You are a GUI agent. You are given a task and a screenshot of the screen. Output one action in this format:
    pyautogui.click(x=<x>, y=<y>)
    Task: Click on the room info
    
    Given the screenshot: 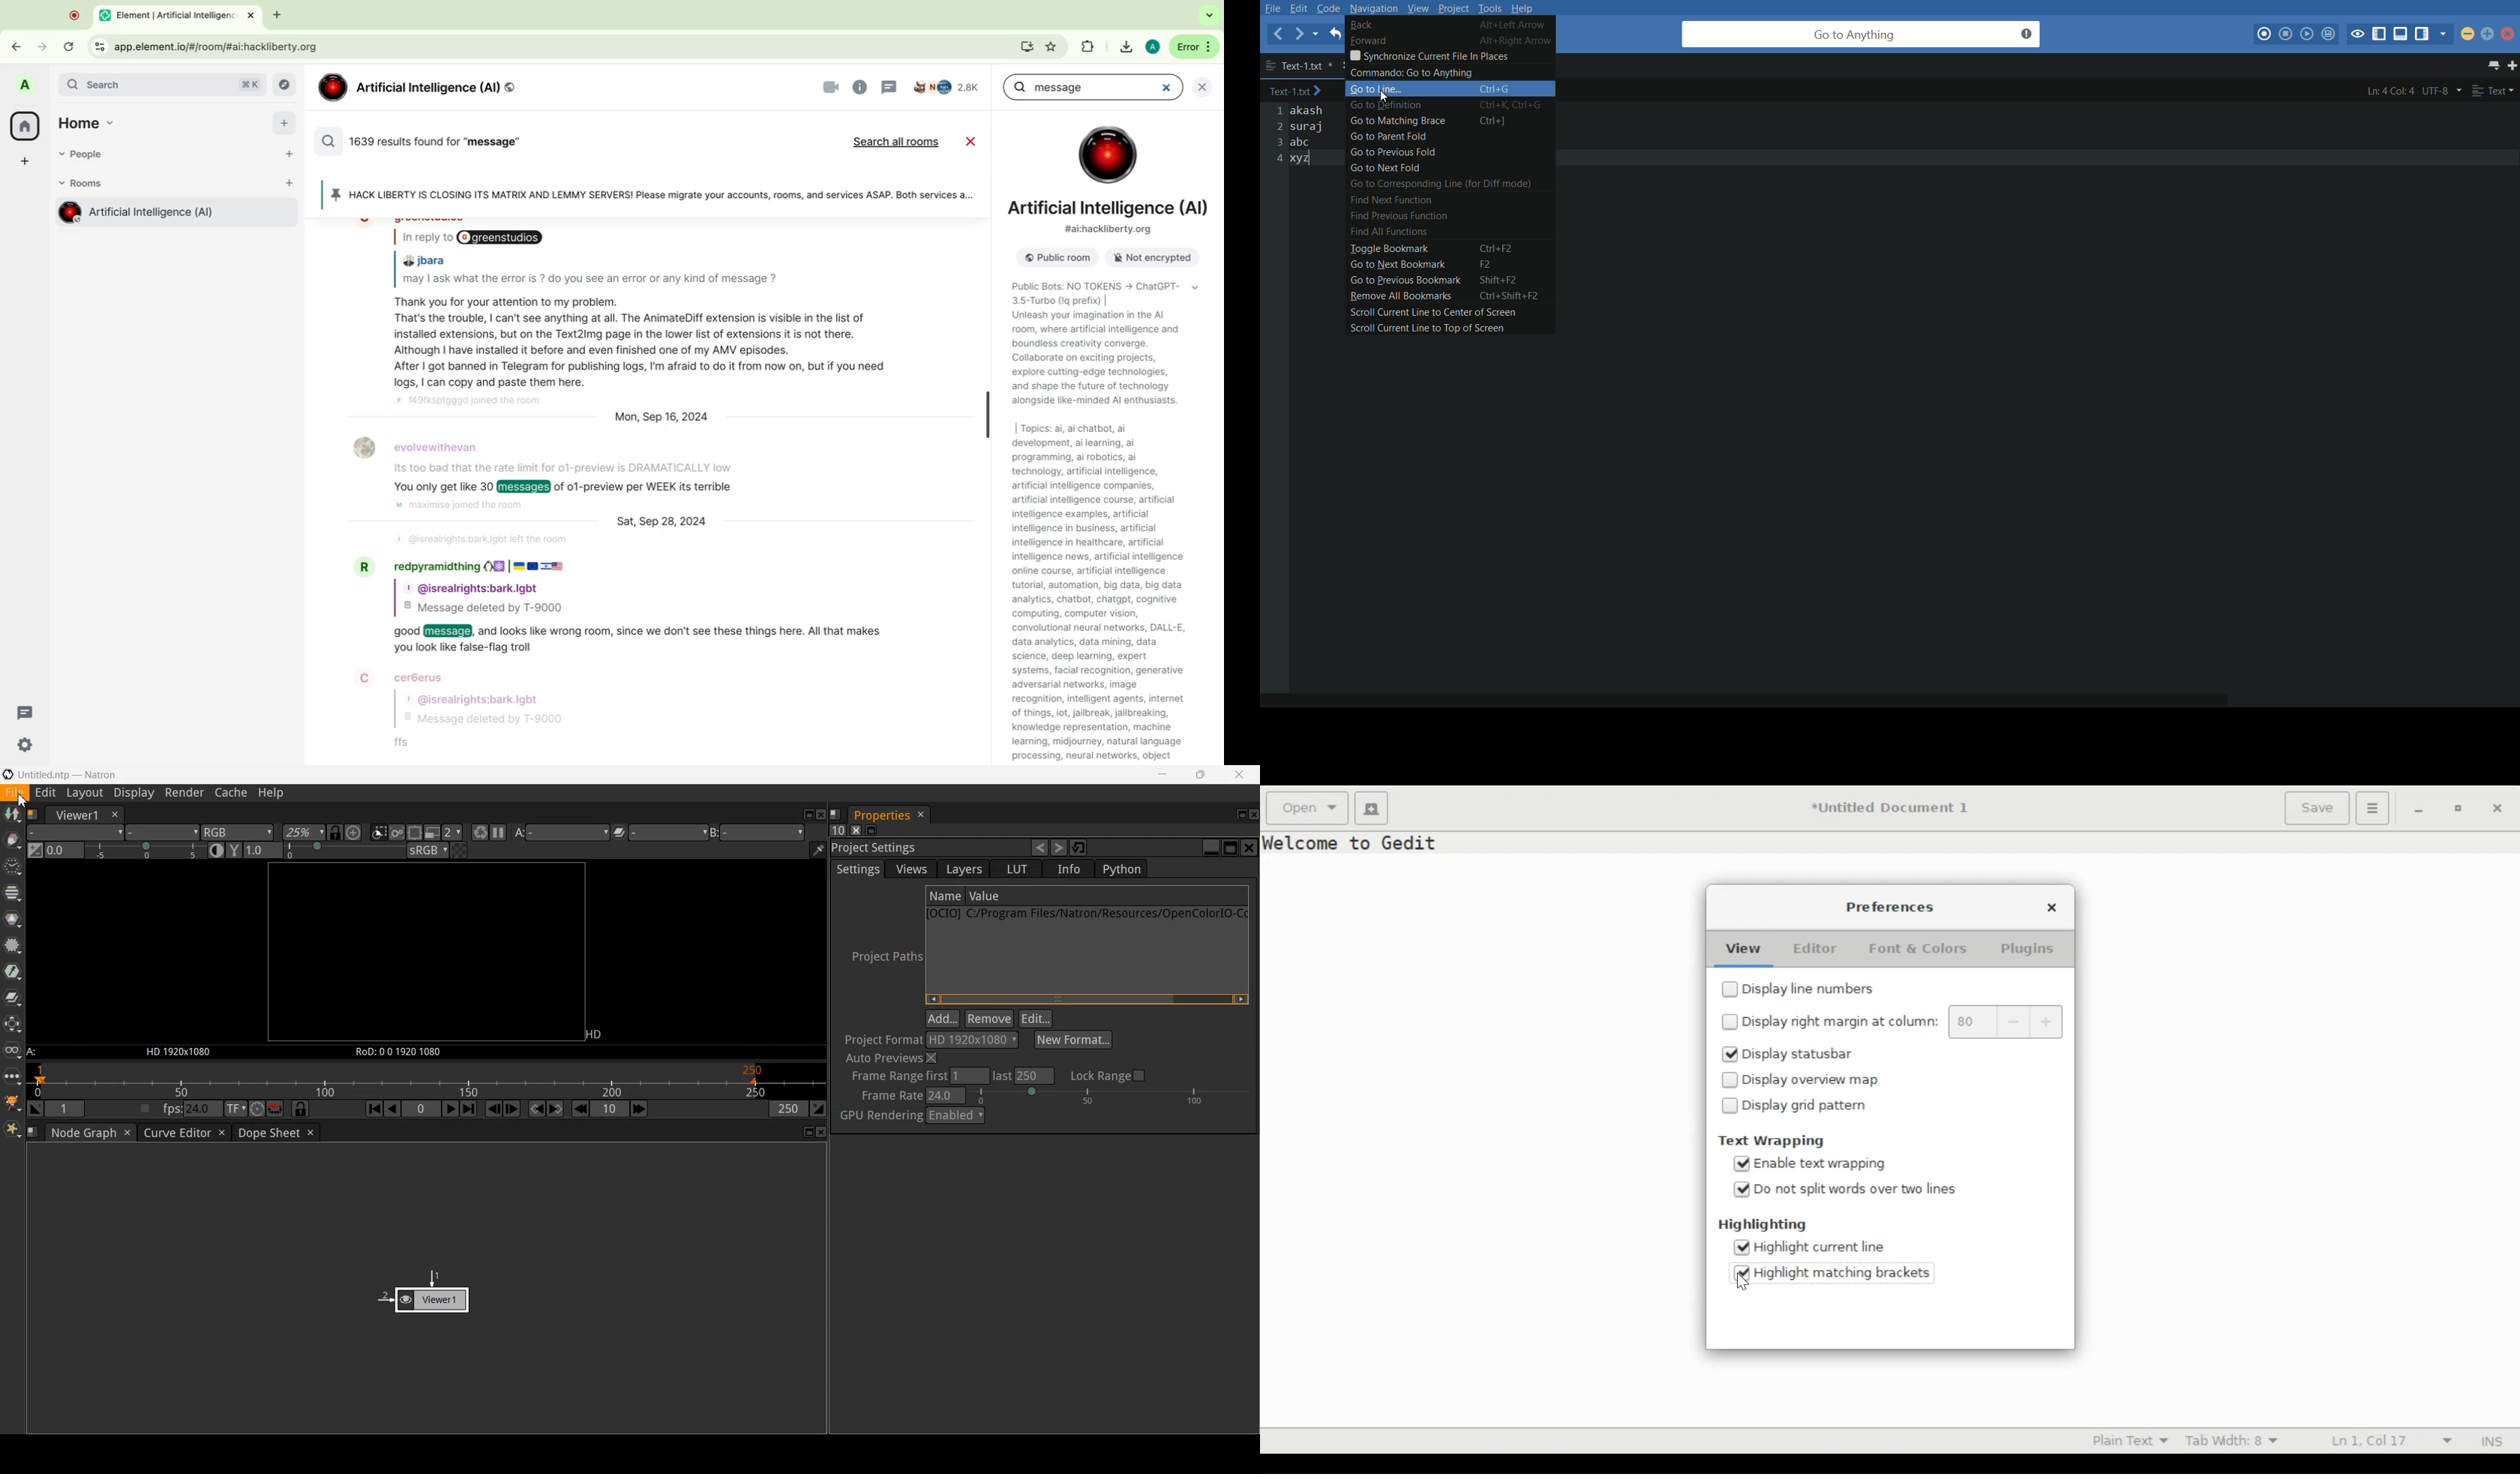 What is the action you would take?
    pyautogui.click(x=860, y=87)
    